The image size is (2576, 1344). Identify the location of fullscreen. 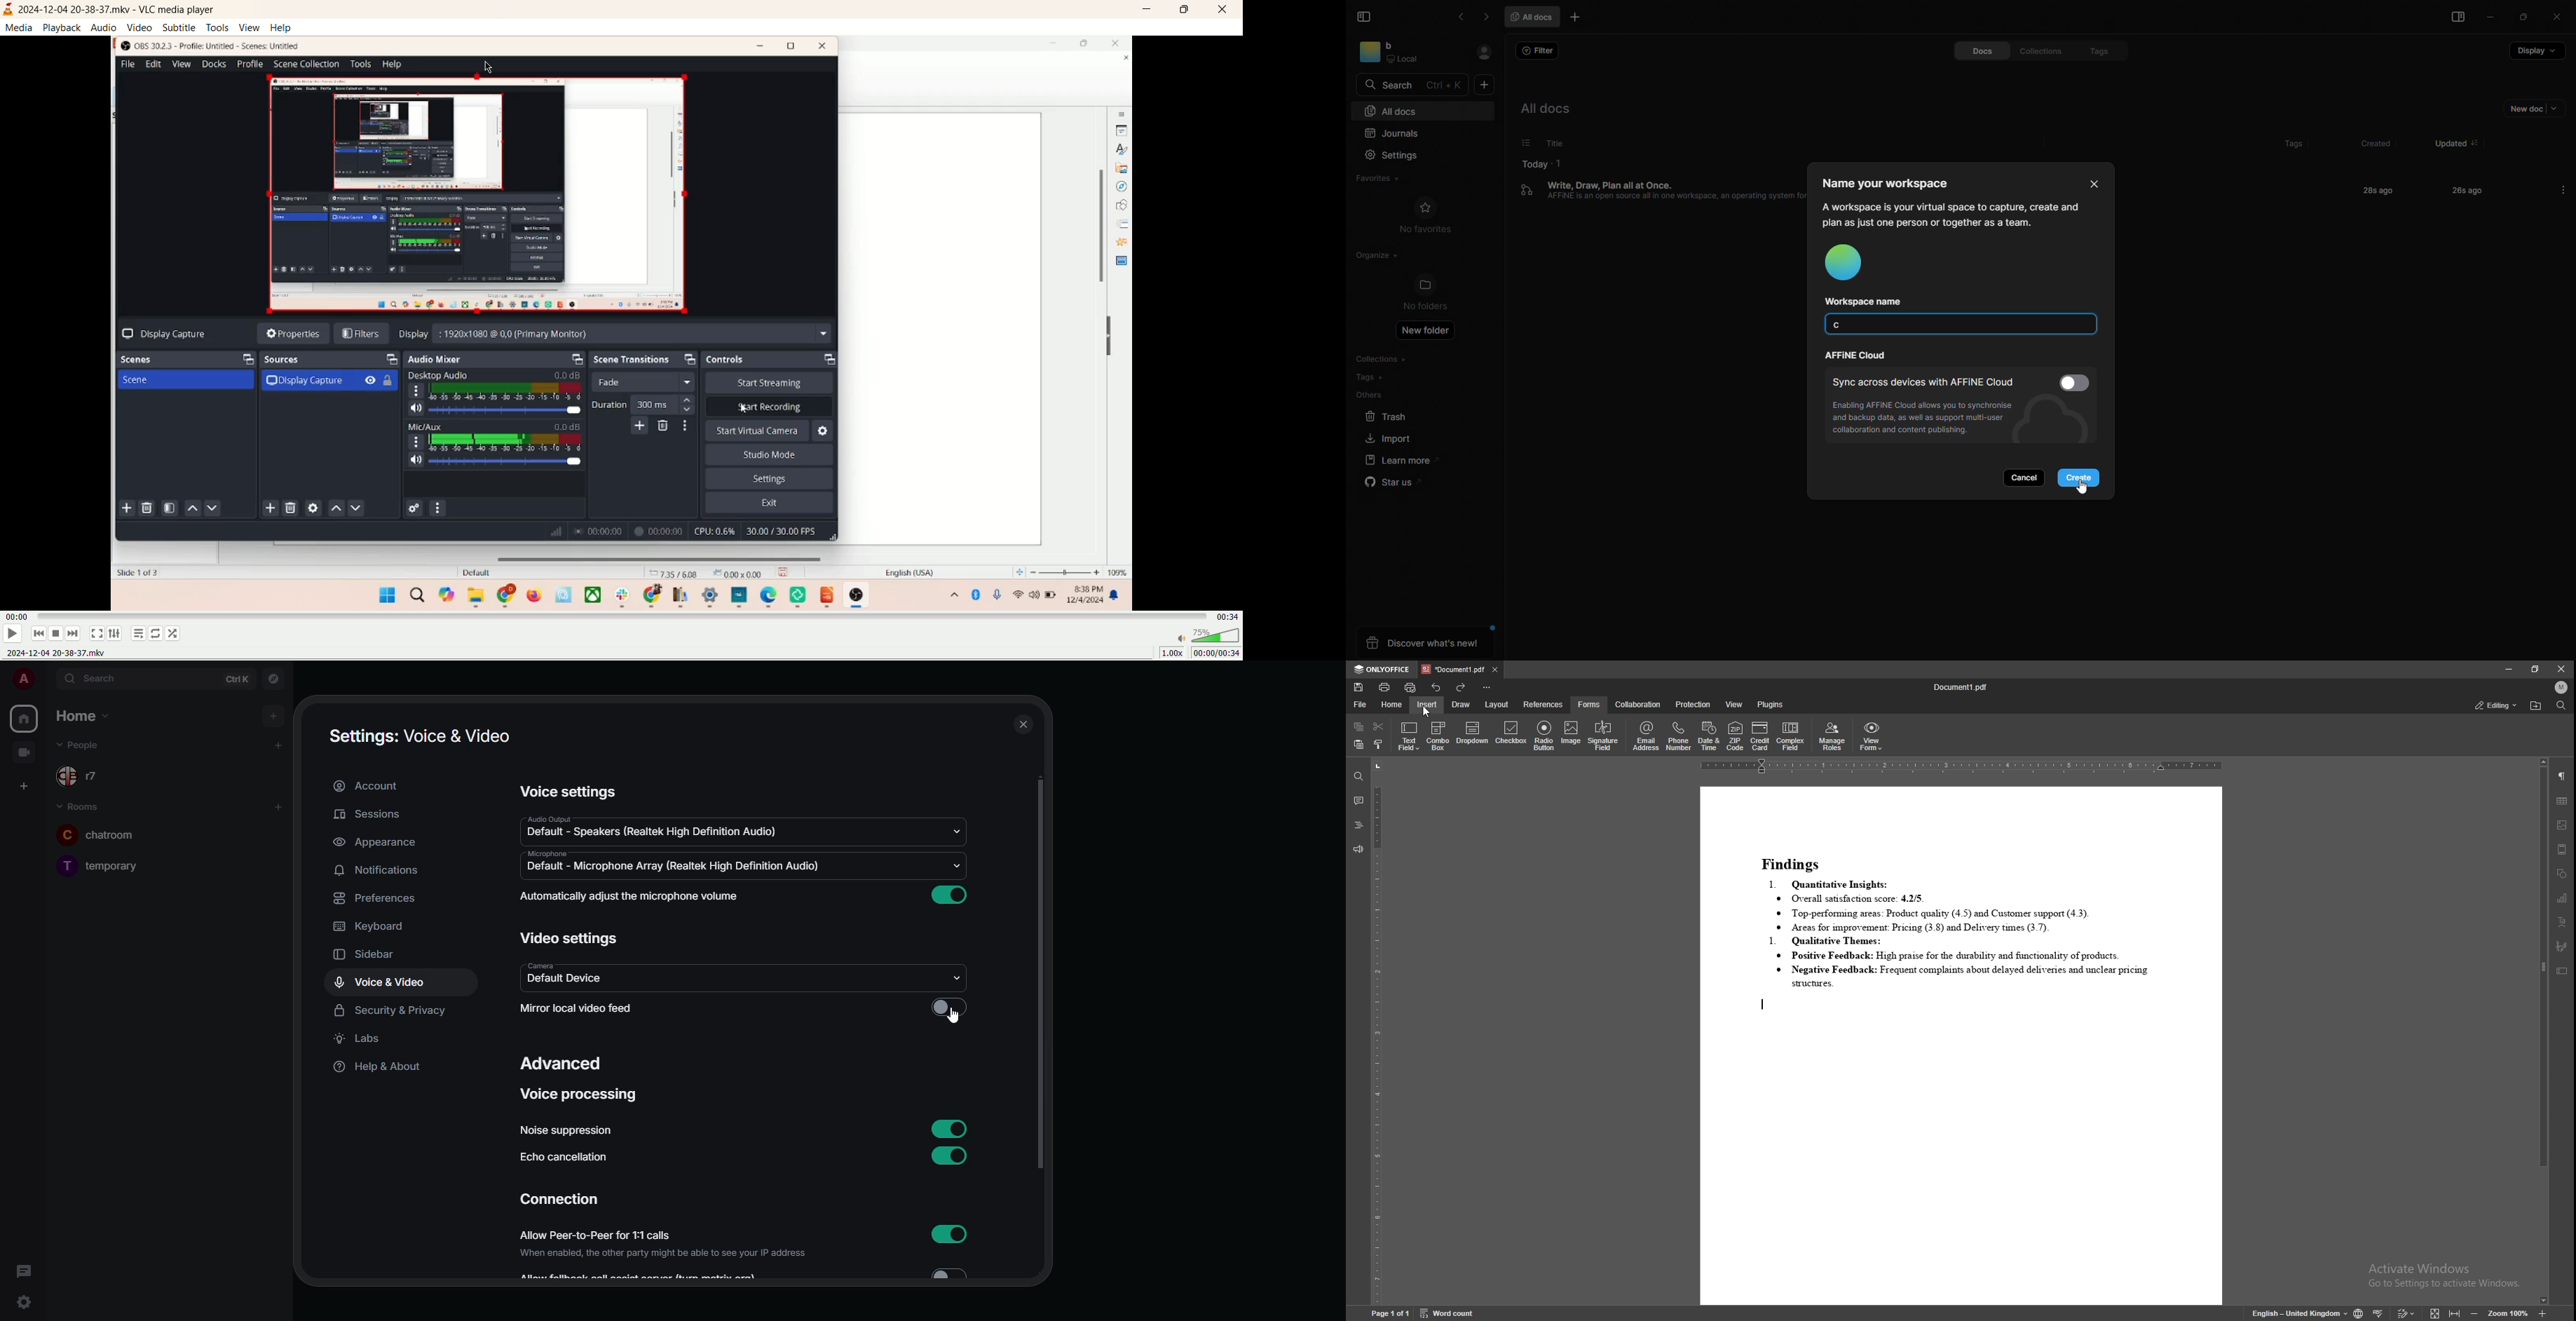
(96, 634).